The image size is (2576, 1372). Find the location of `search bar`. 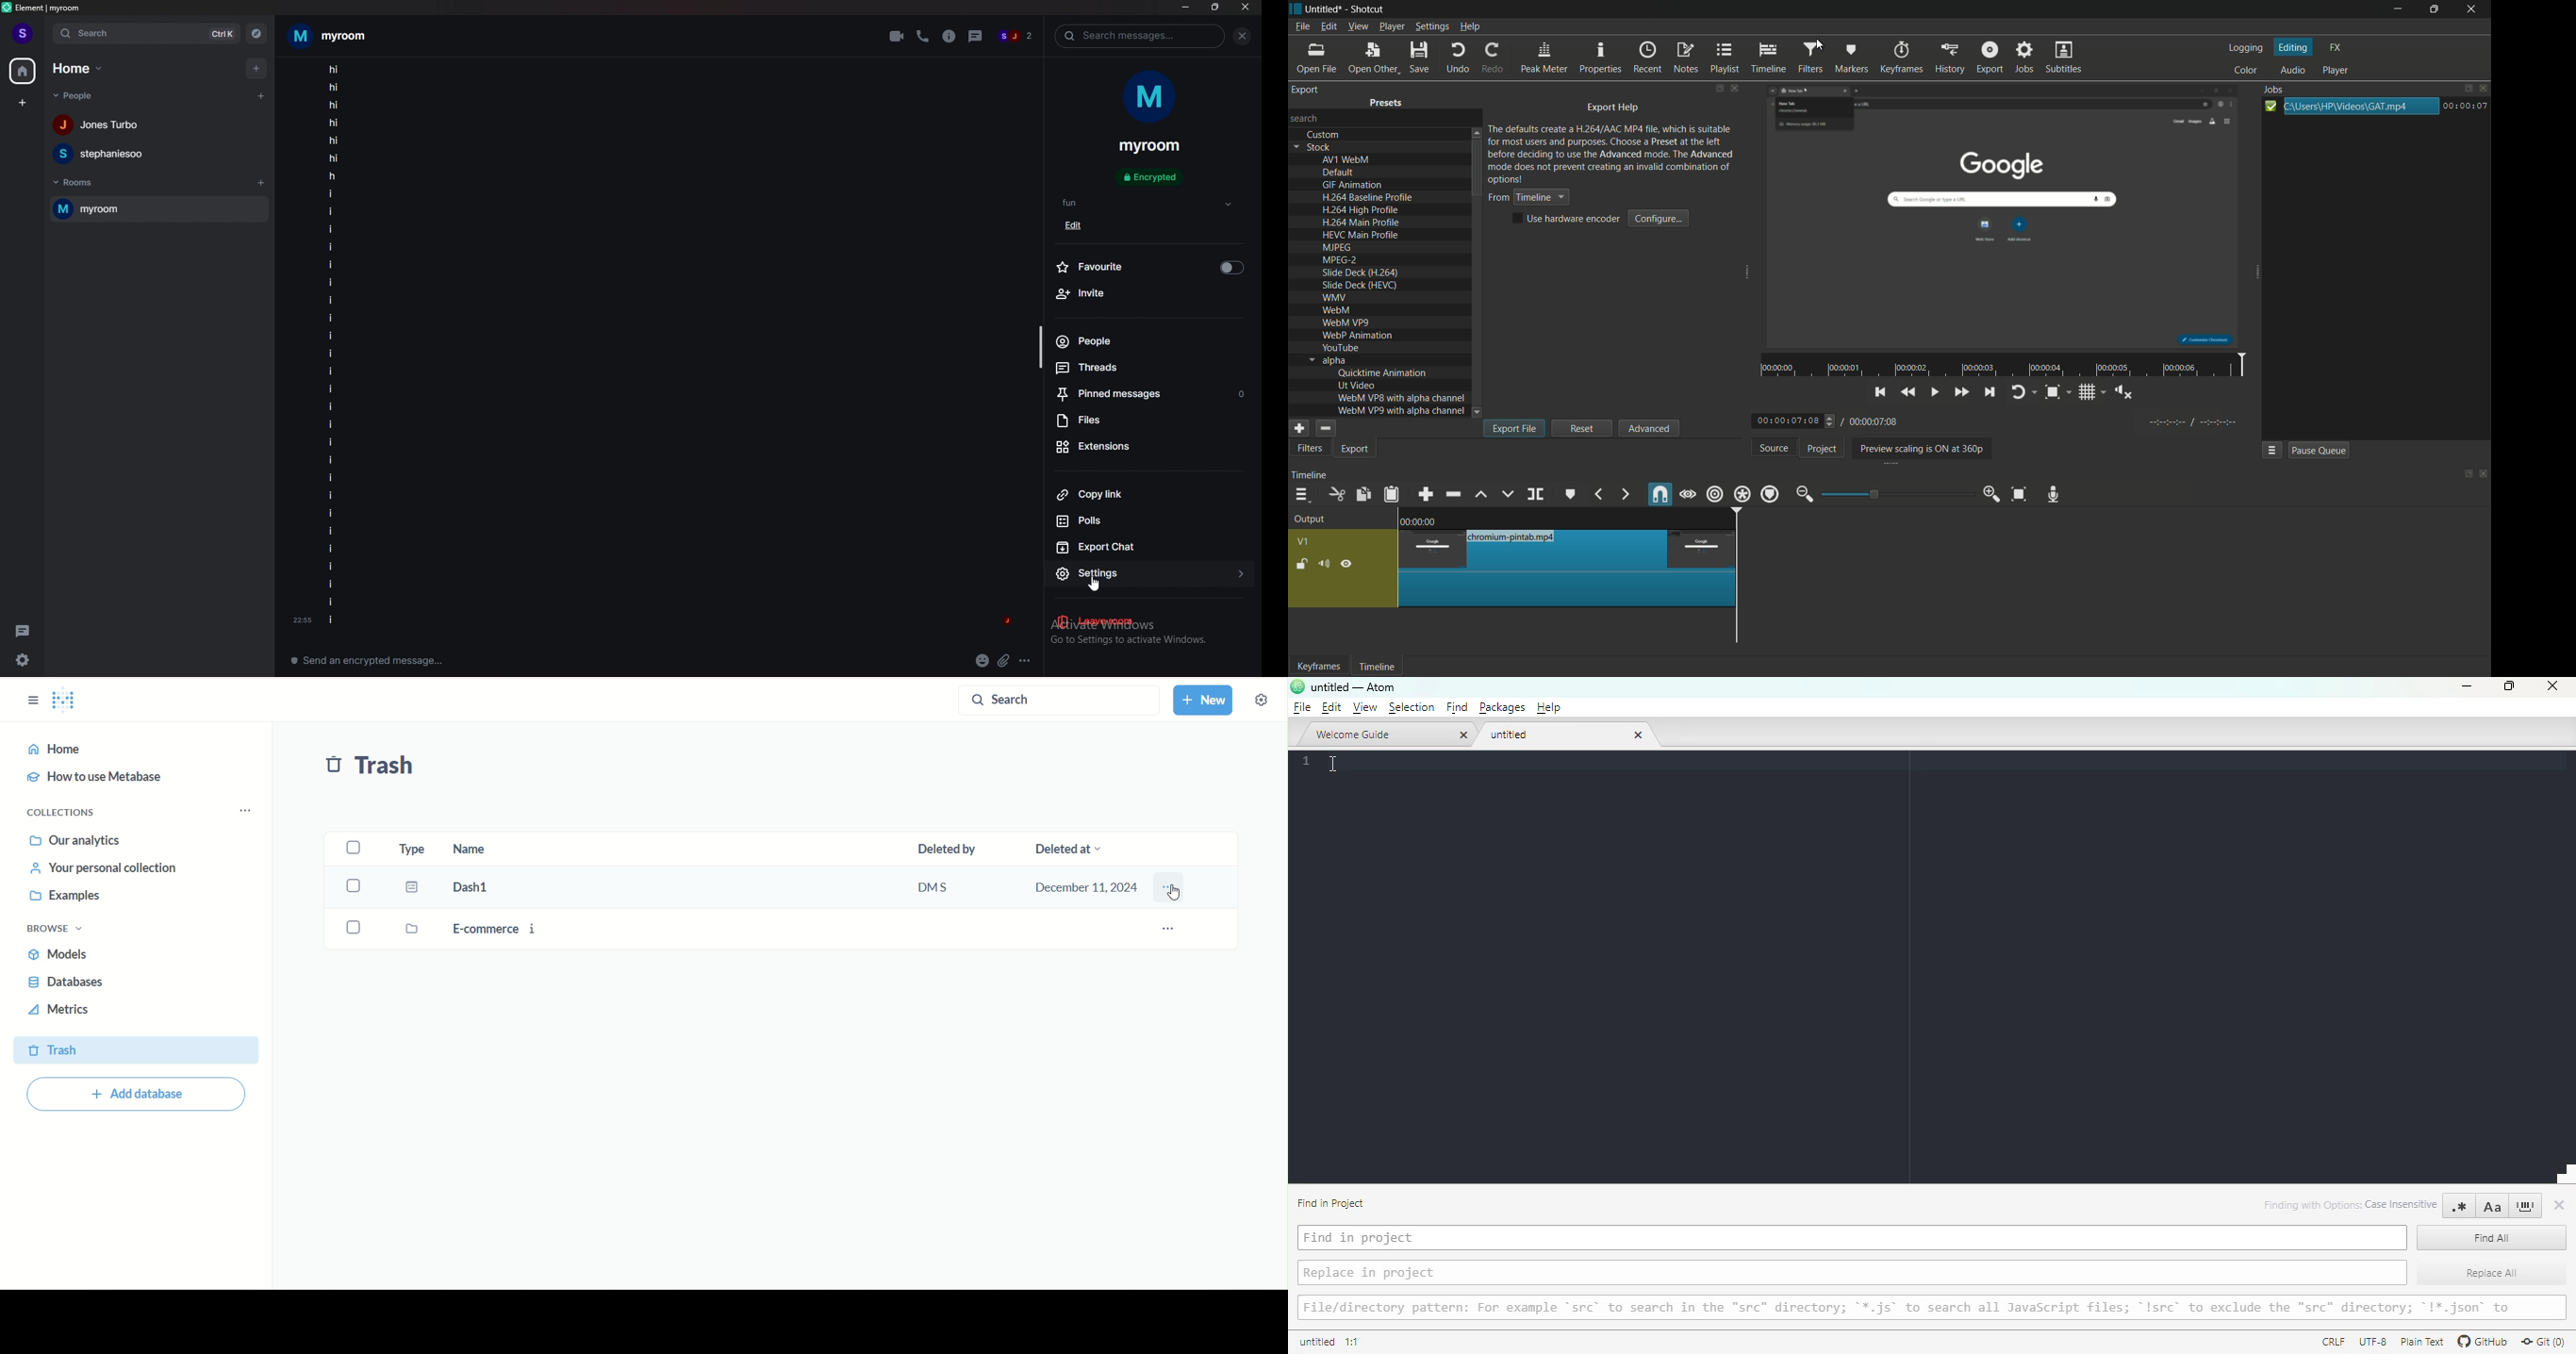

search bar is located at coordinates (147, 33).